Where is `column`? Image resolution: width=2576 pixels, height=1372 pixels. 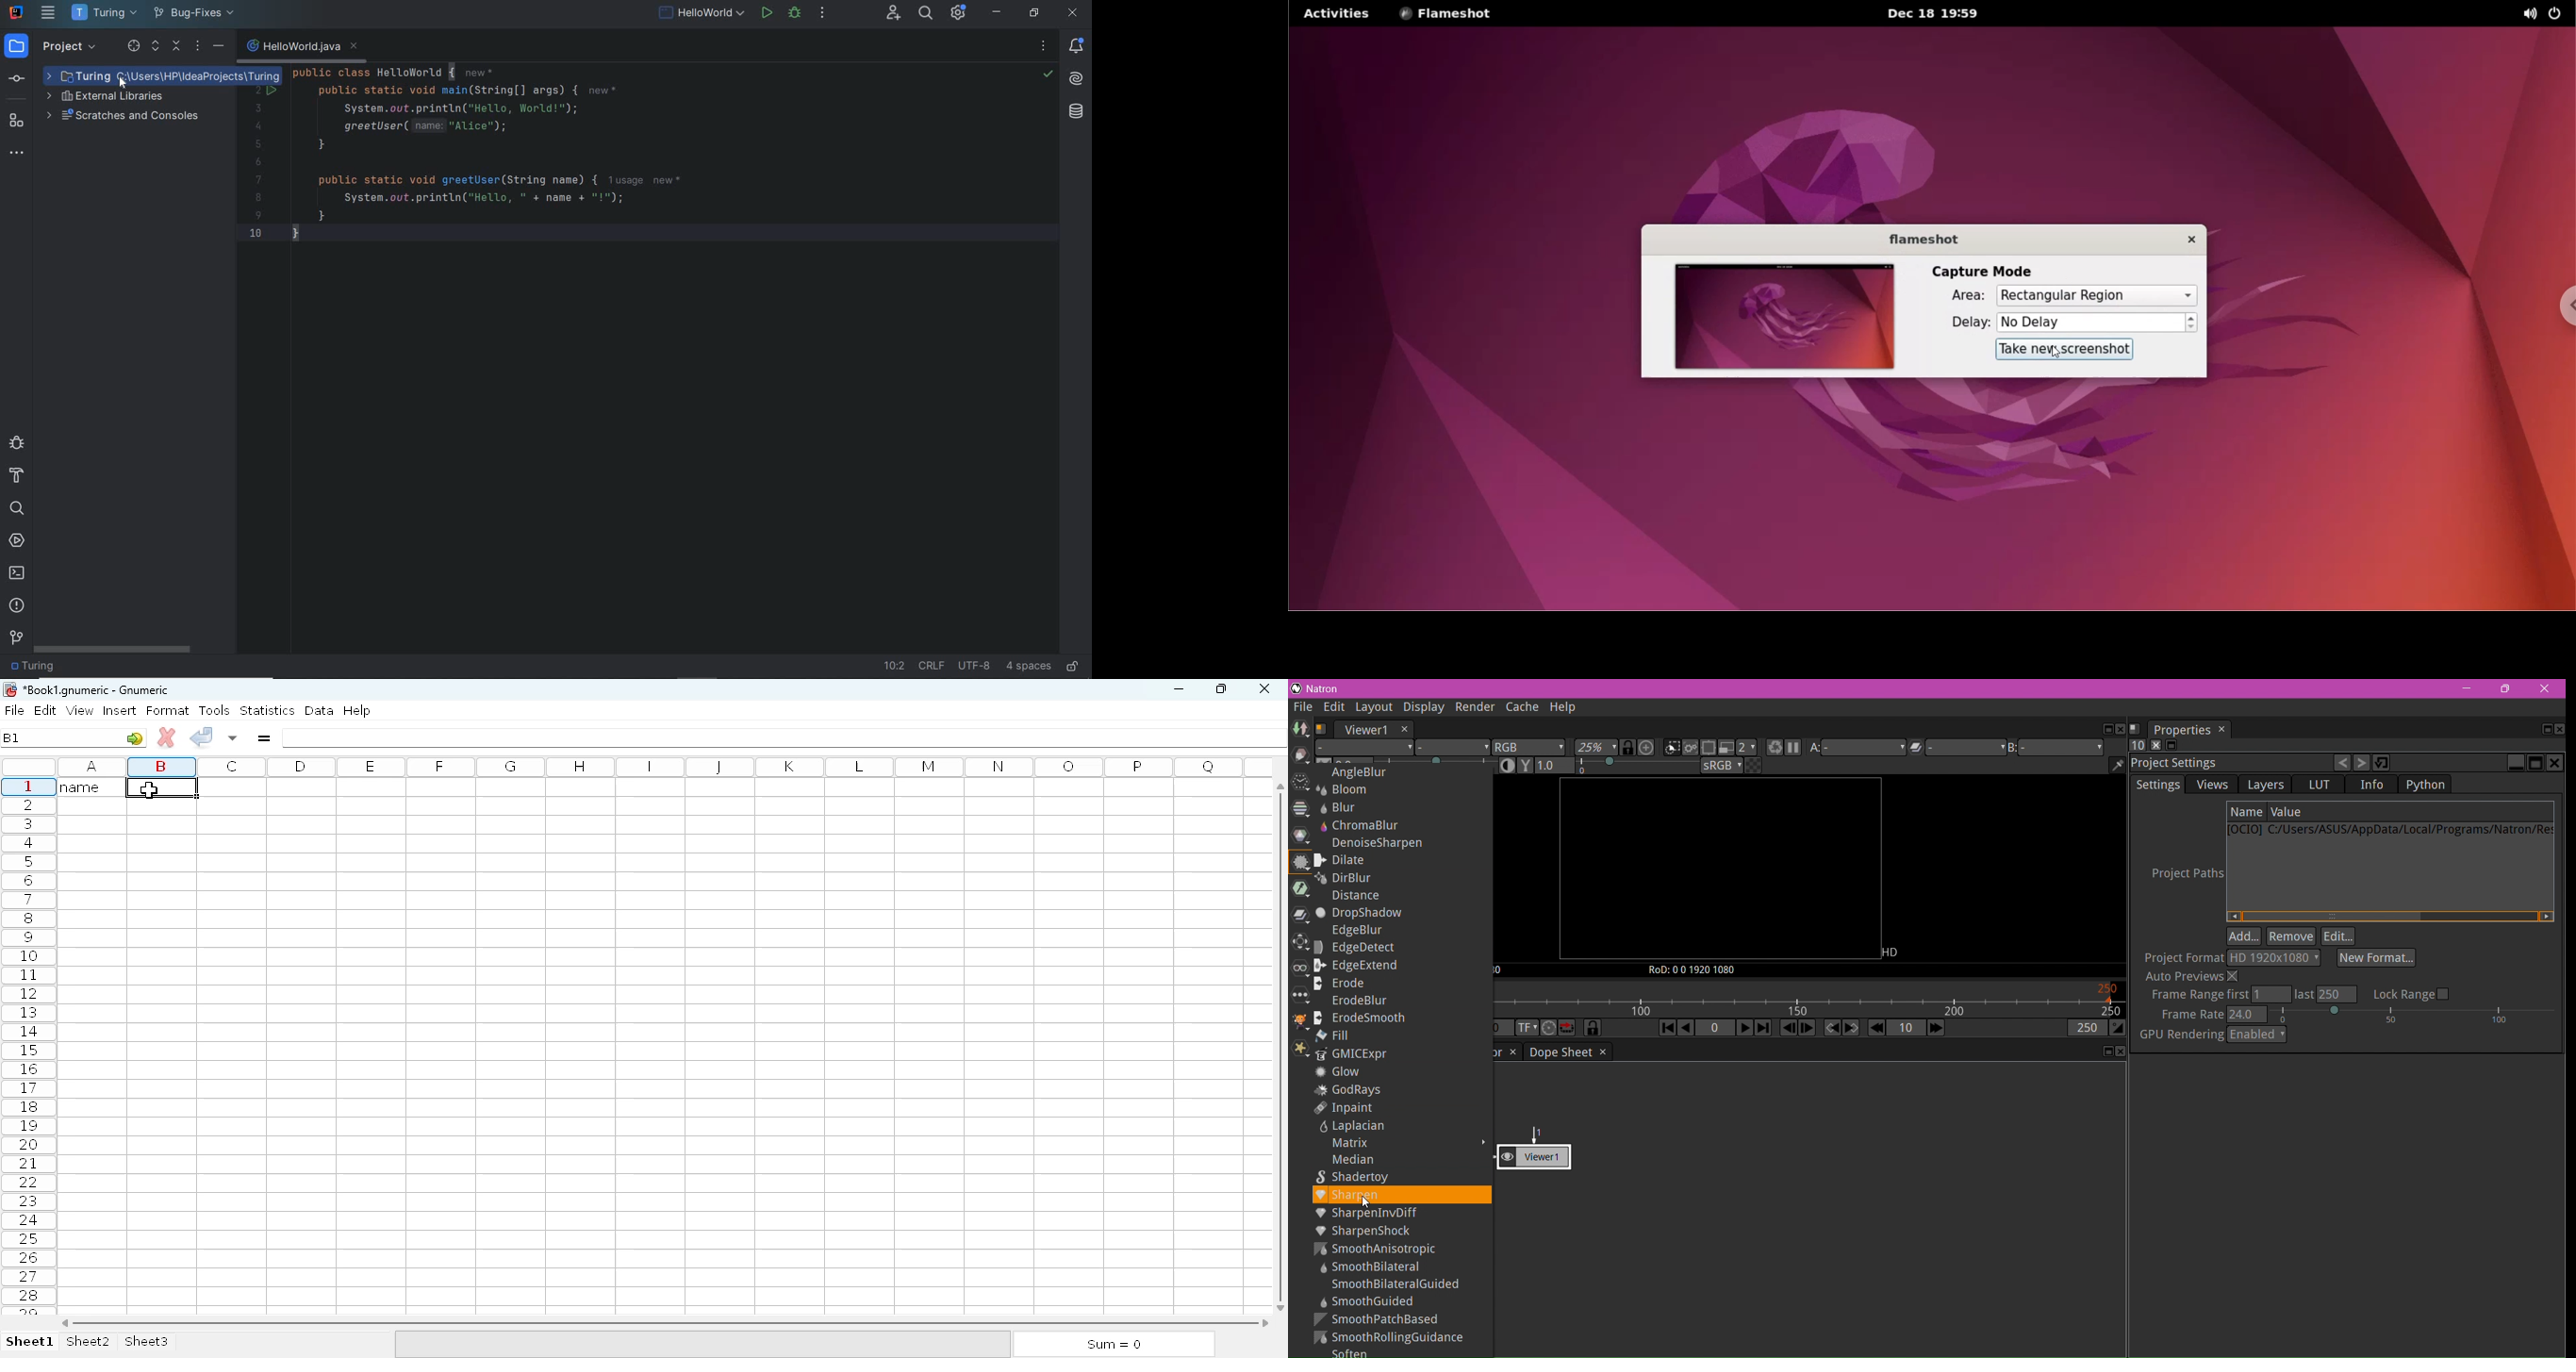
column is located at coordinates (659, 765).